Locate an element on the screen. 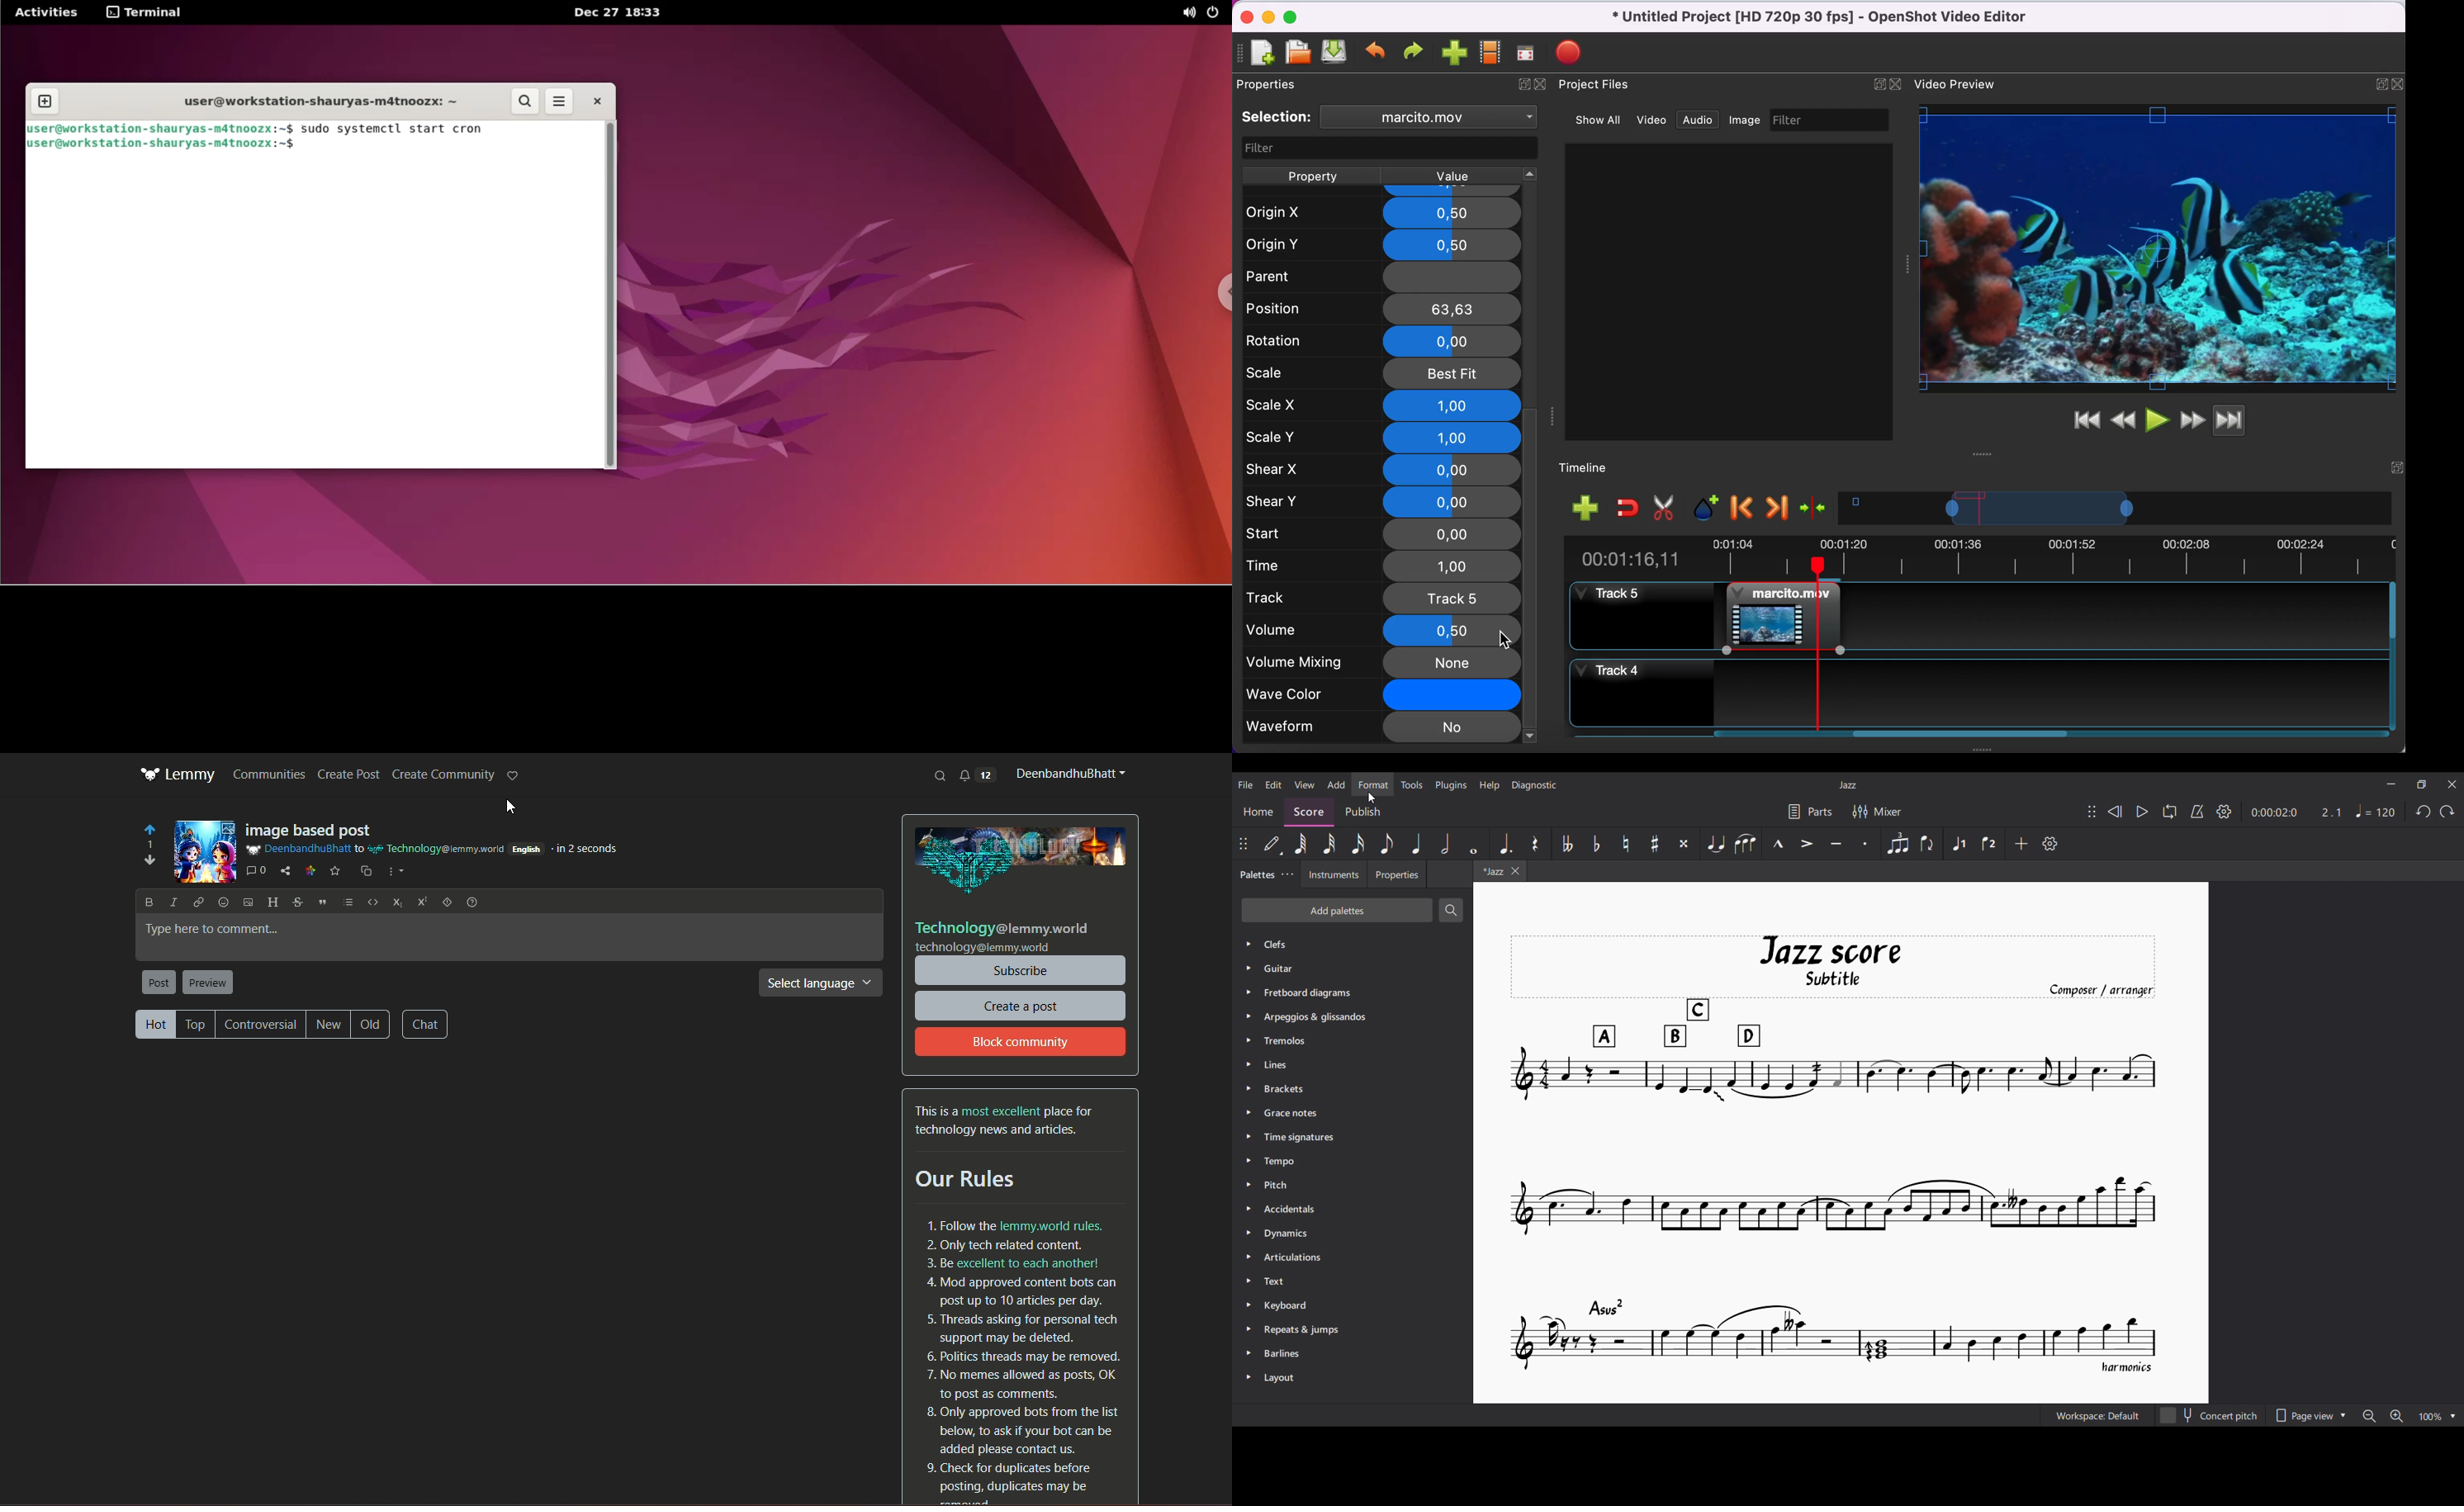 The height and width of the screenshot is (1512, 2464). Tempo is located at coordinates (2375, 811).